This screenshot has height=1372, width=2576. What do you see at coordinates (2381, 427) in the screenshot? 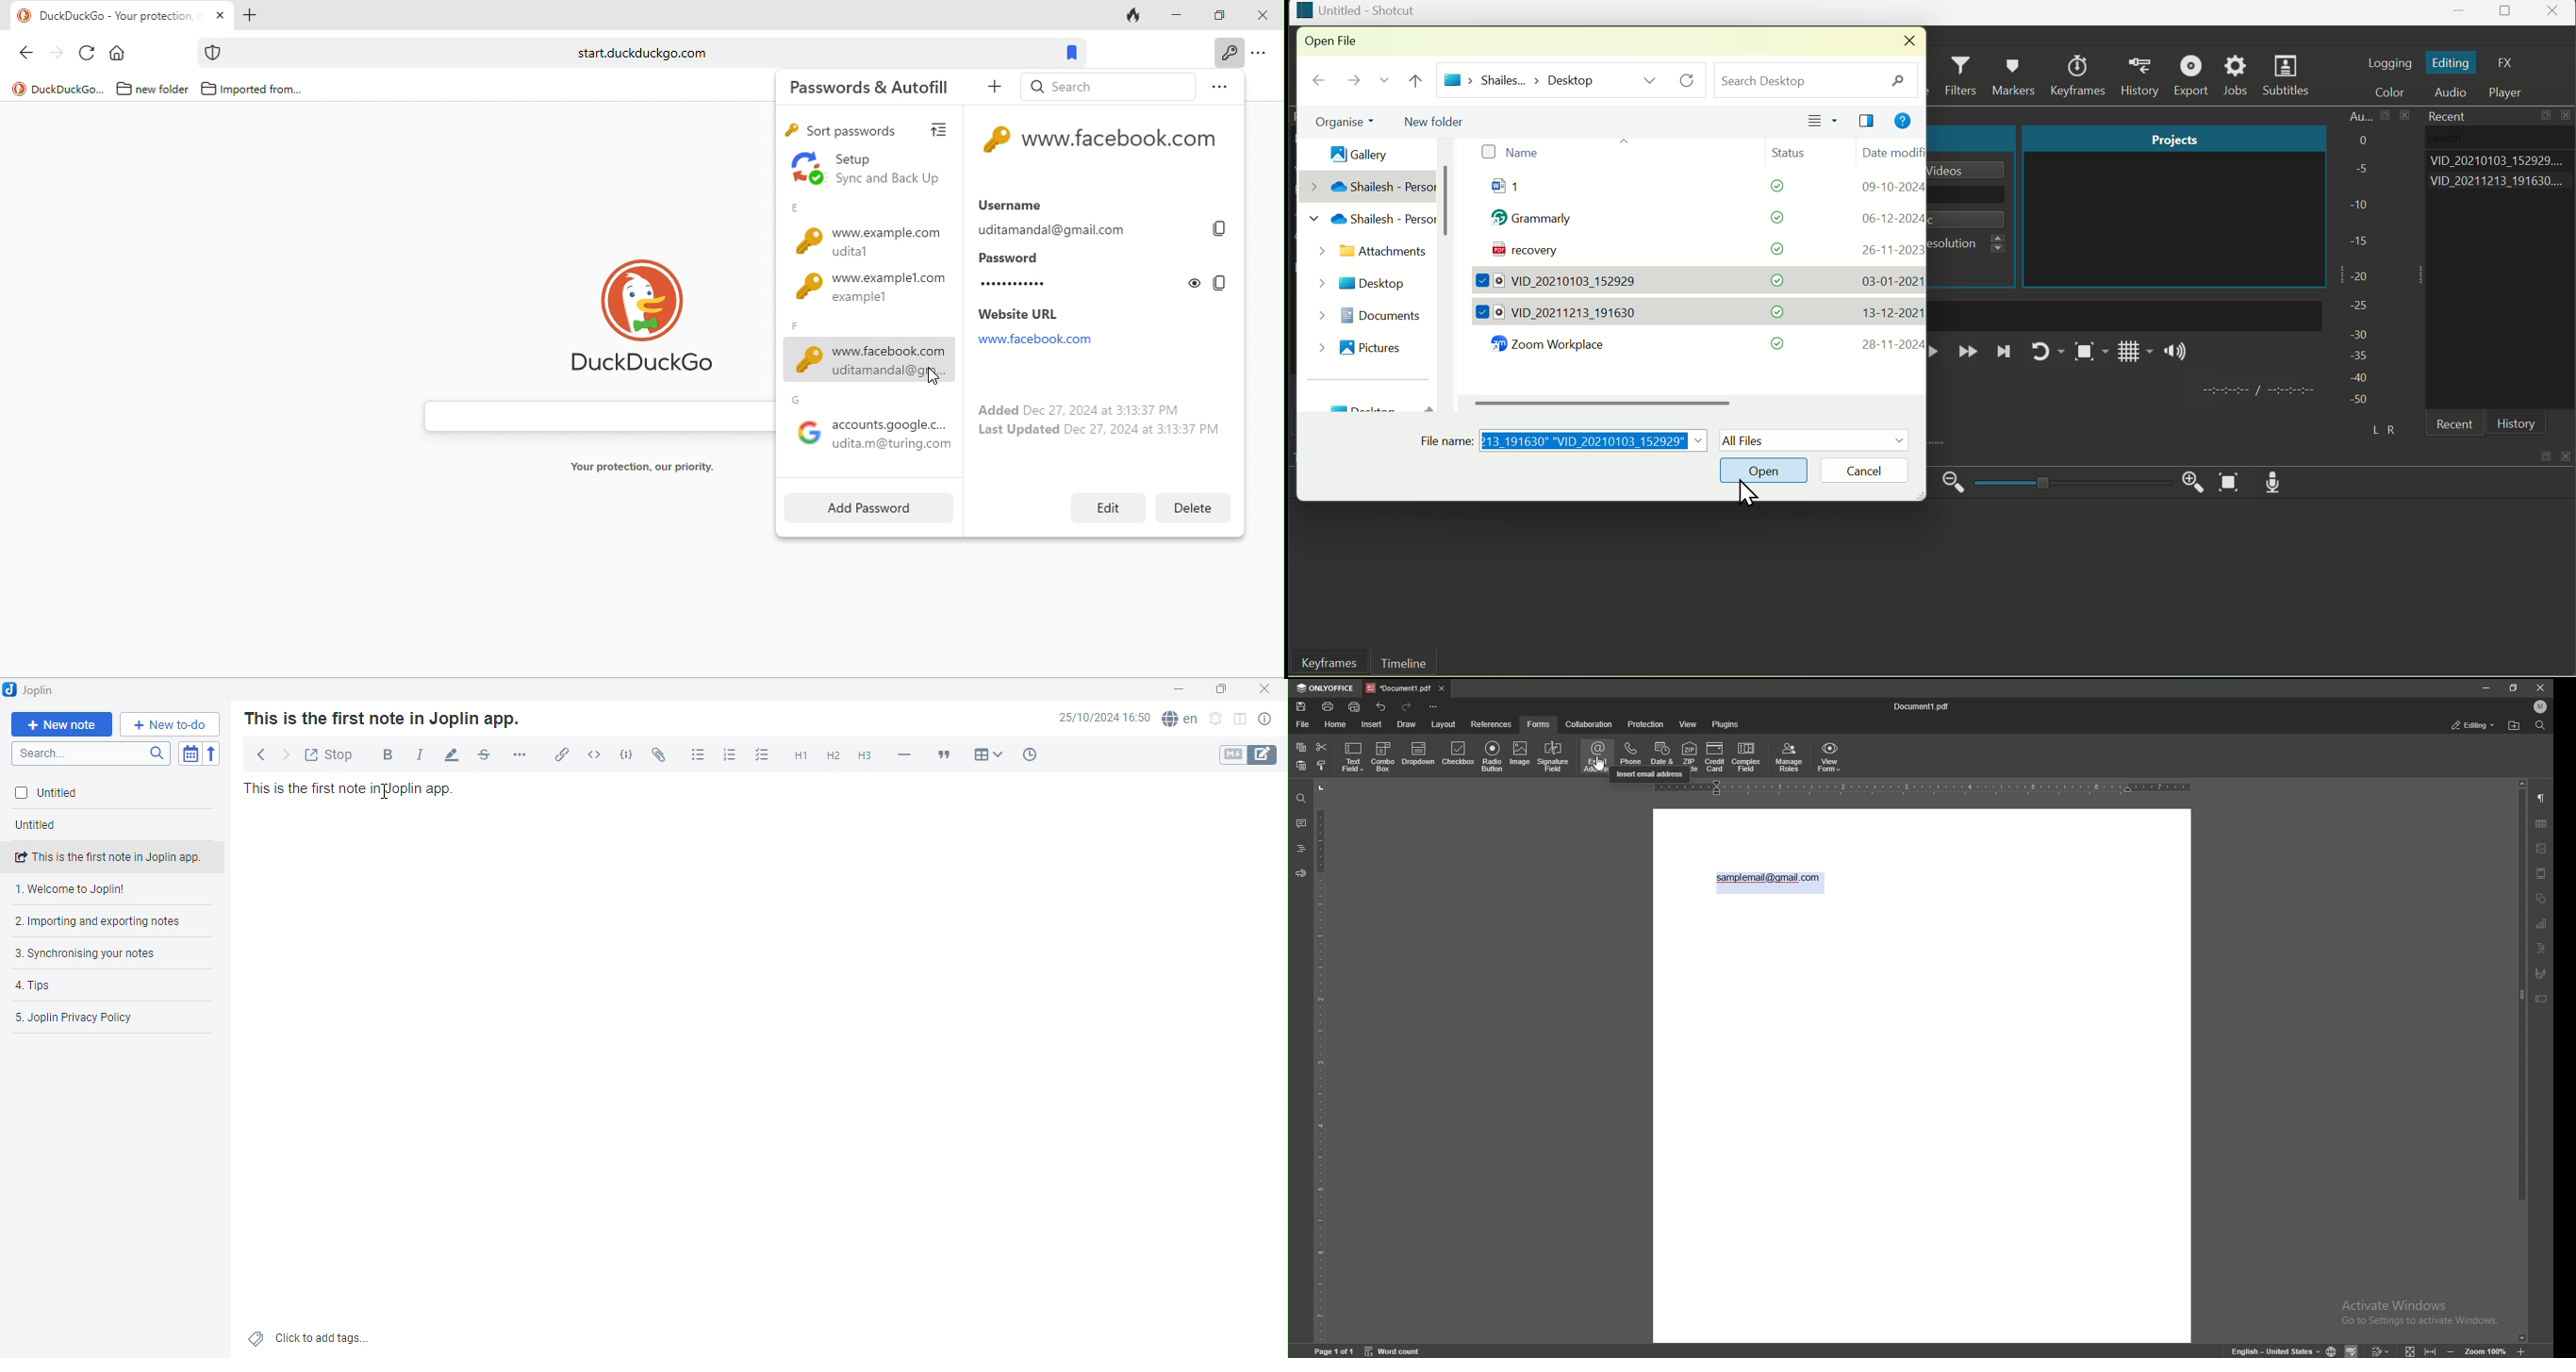
I see `L R` at bounding box center [2381, 427].